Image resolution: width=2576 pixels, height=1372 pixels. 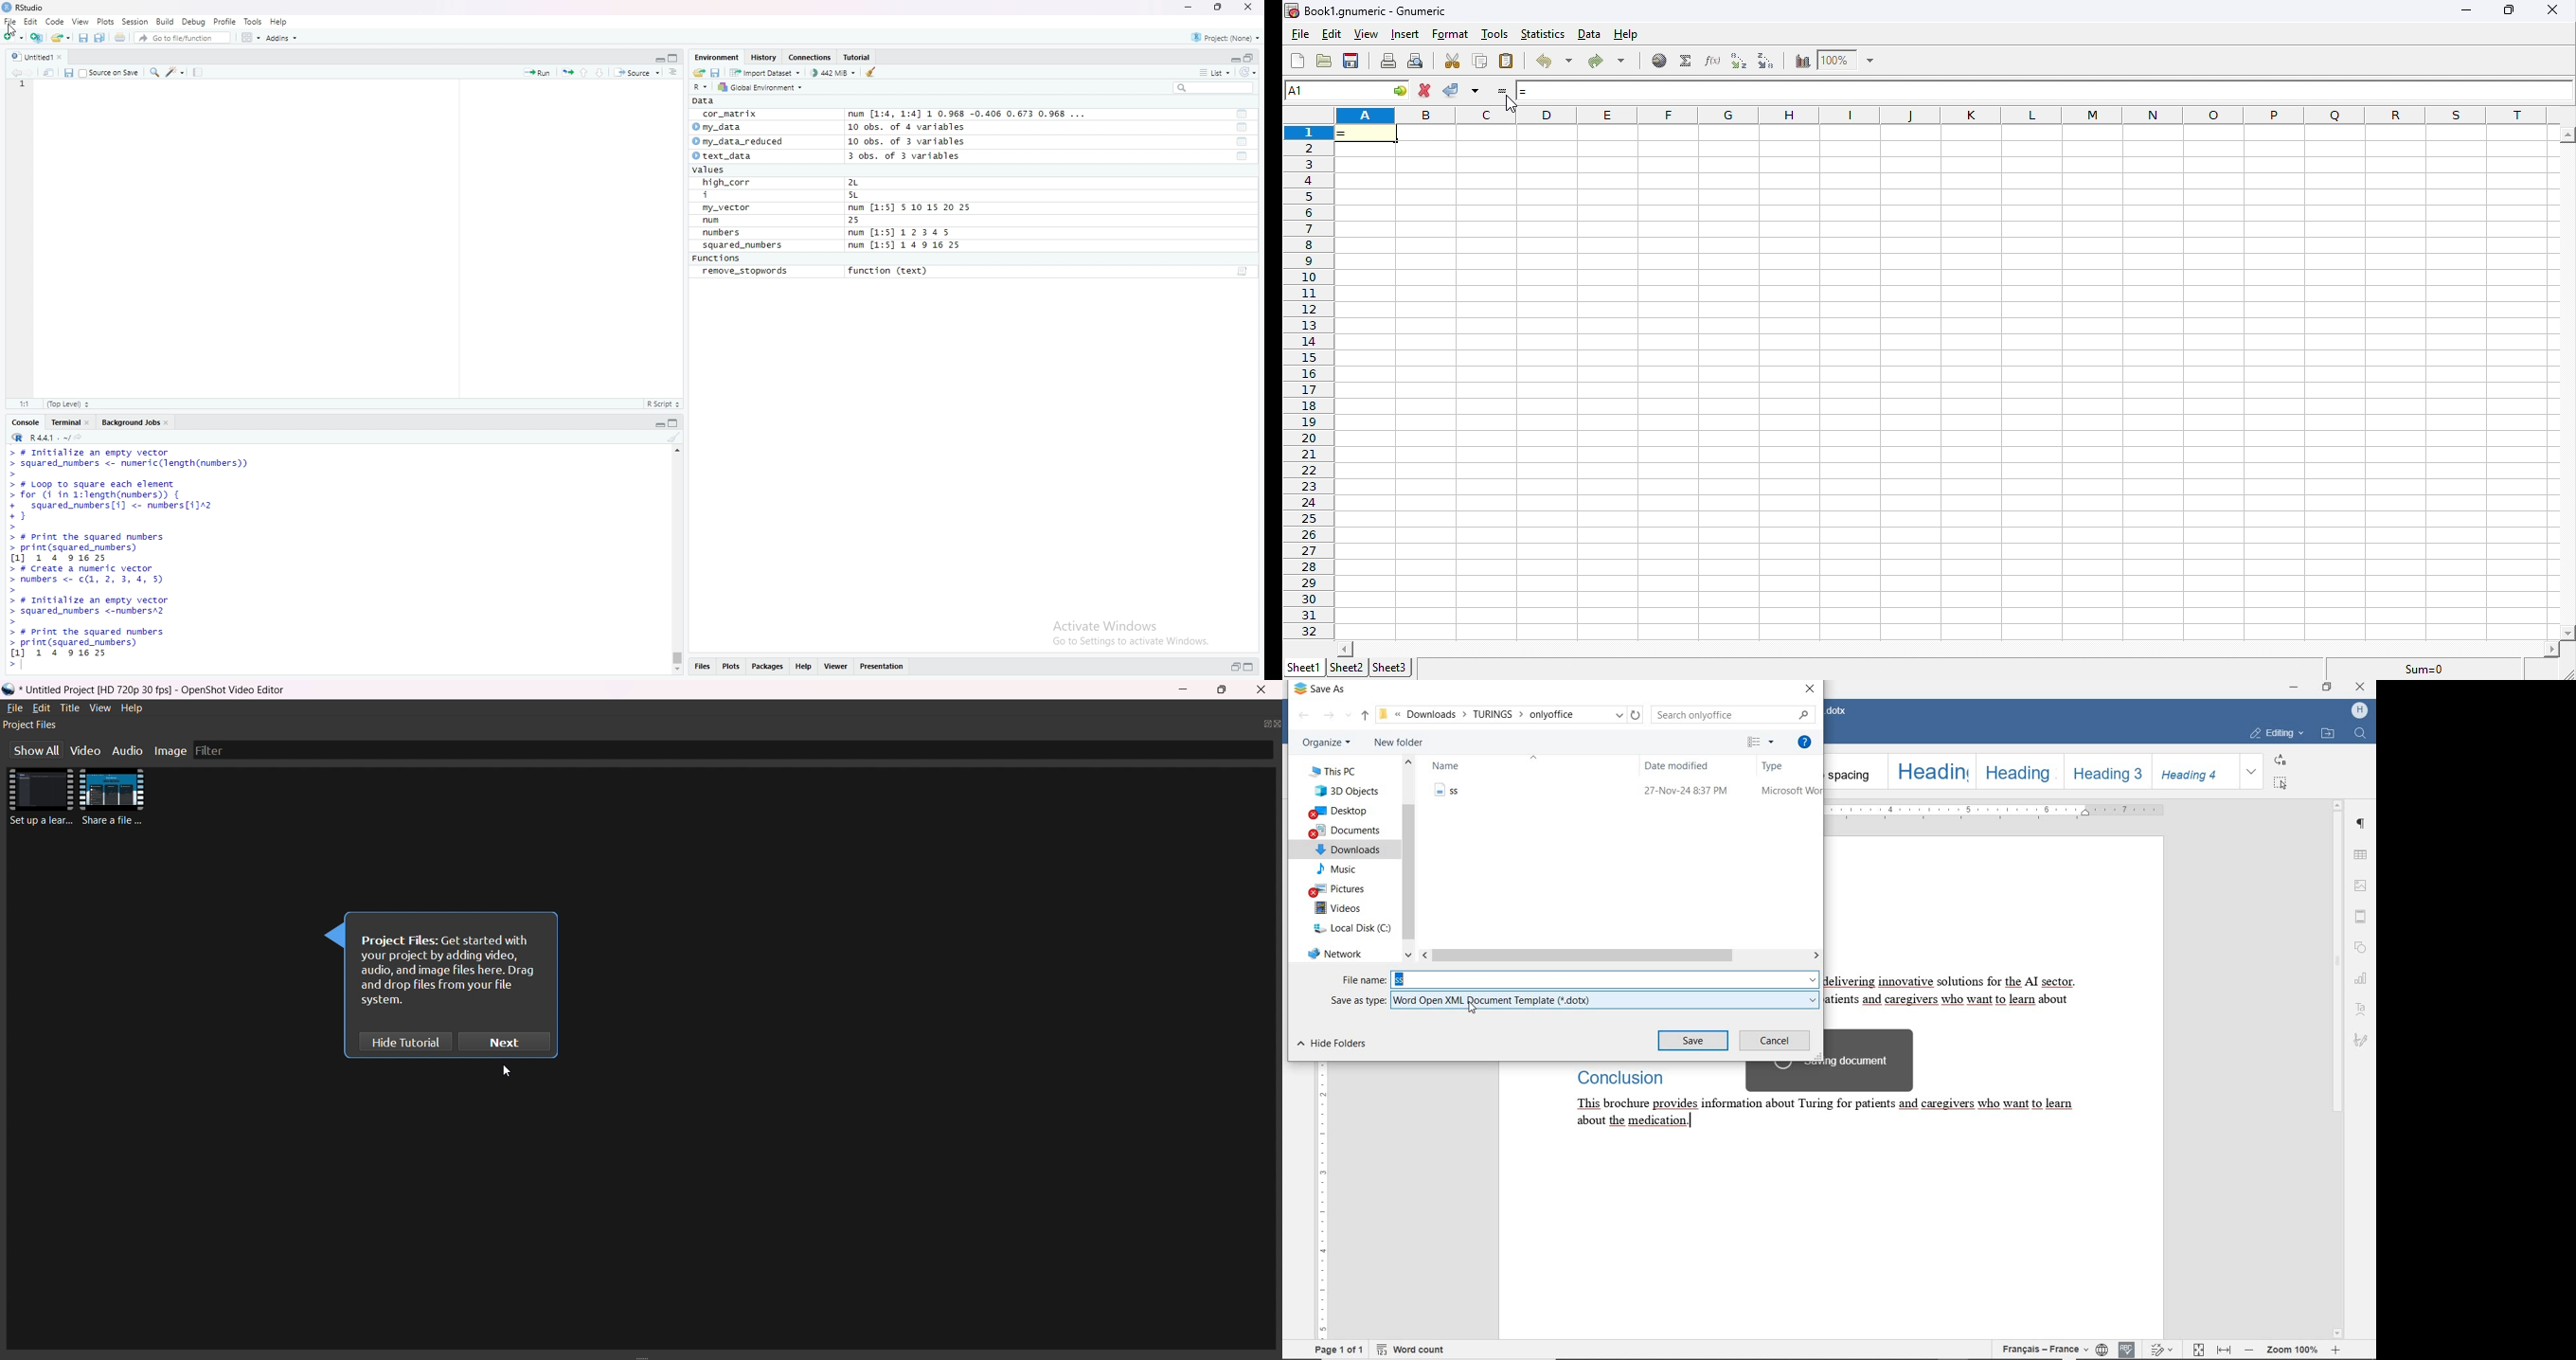 What do you see at coordinates (1332, 690) in the screenshot?
I see `SAVE AS` at bounding box center [1332, 690].